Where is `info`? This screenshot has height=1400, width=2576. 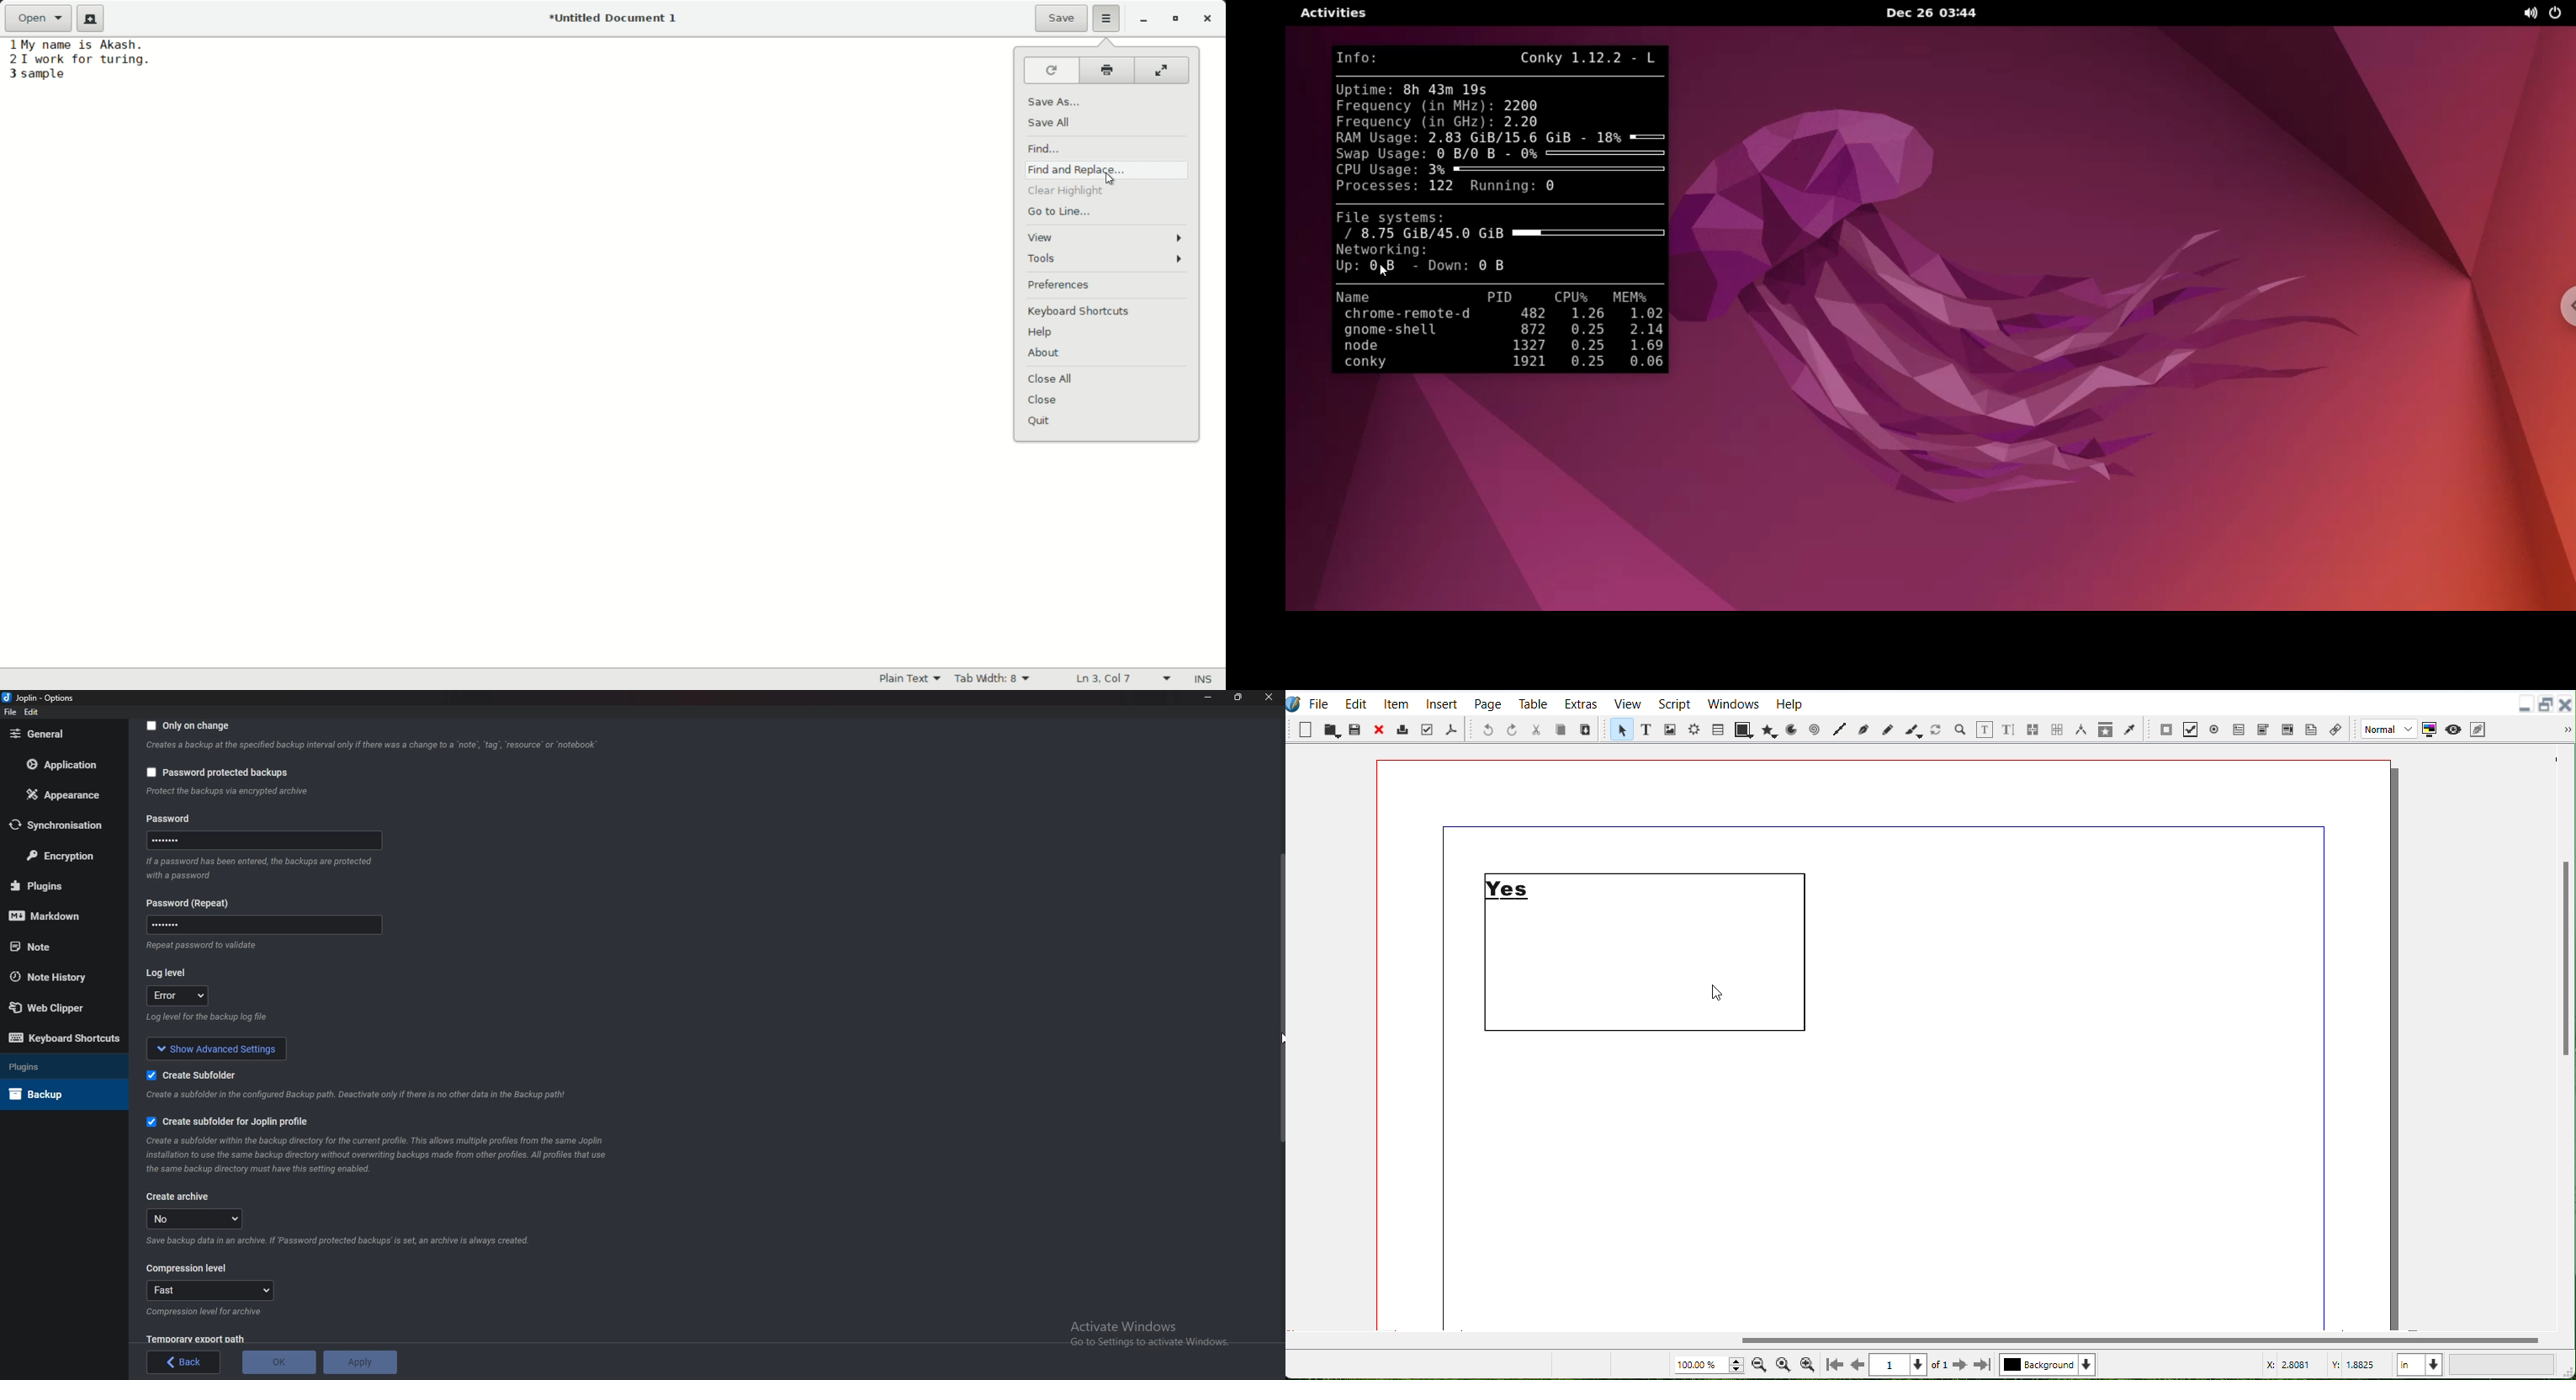 info is located at coordinates (227, 792).